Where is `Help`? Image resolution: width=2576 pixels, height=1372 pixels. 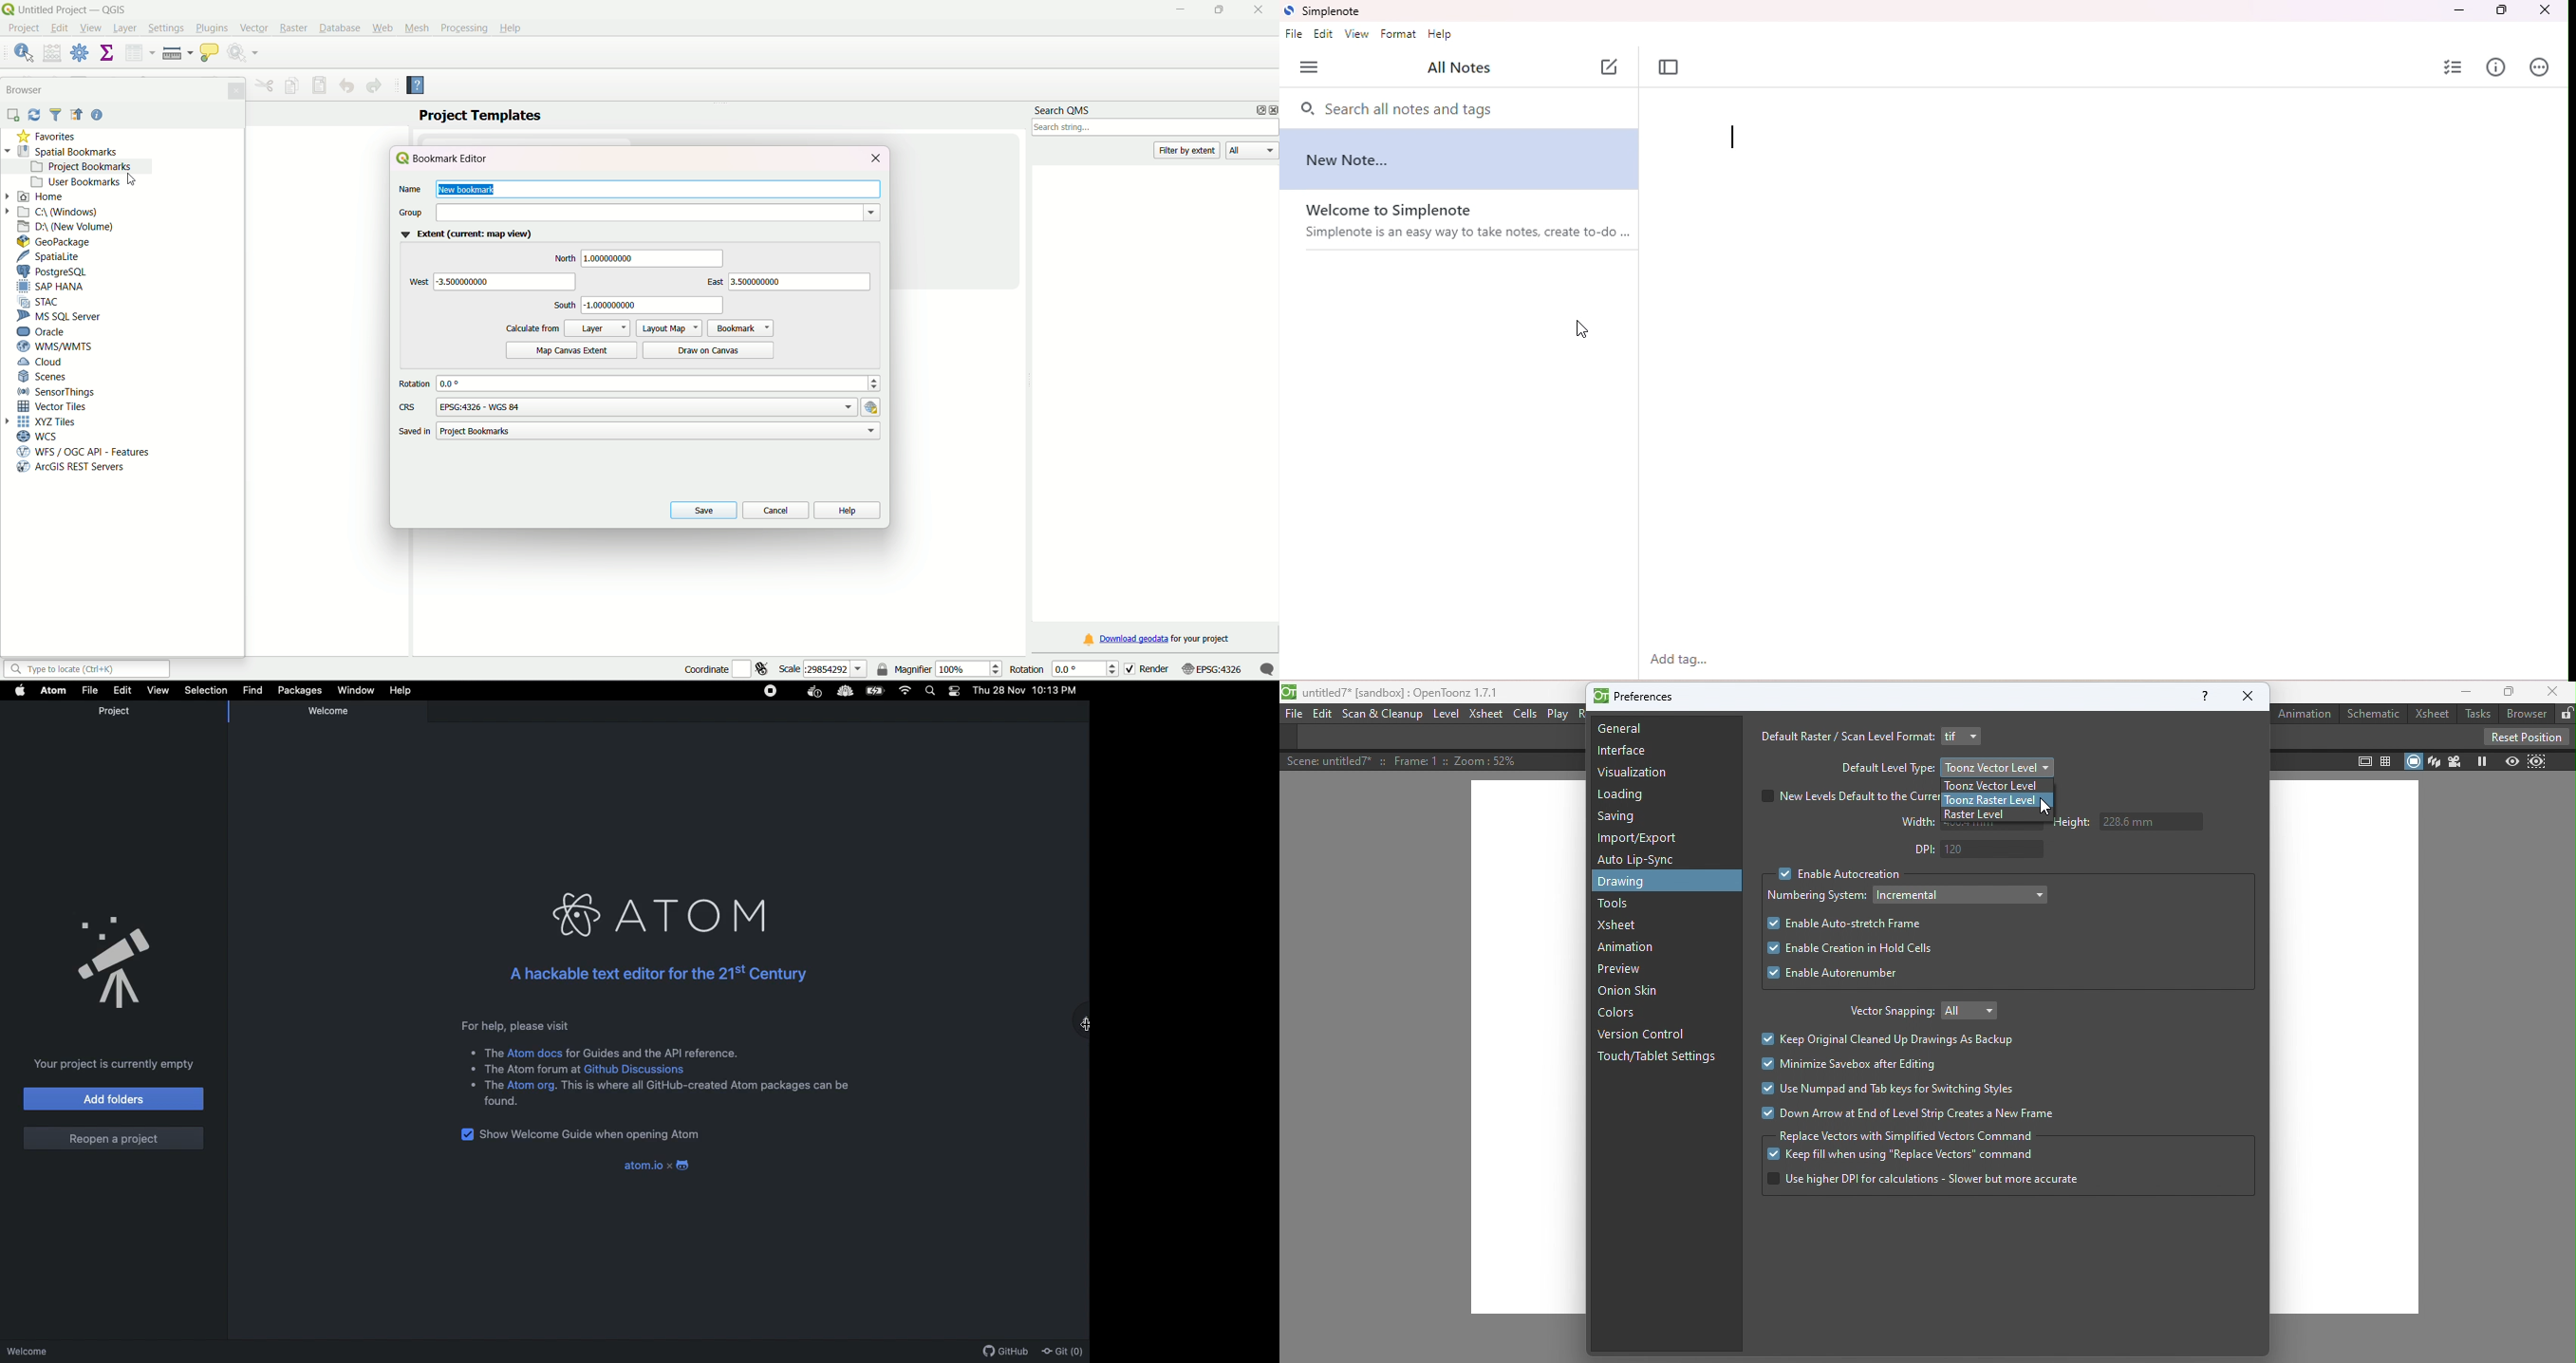 Help is located at coordinates (422, 87).